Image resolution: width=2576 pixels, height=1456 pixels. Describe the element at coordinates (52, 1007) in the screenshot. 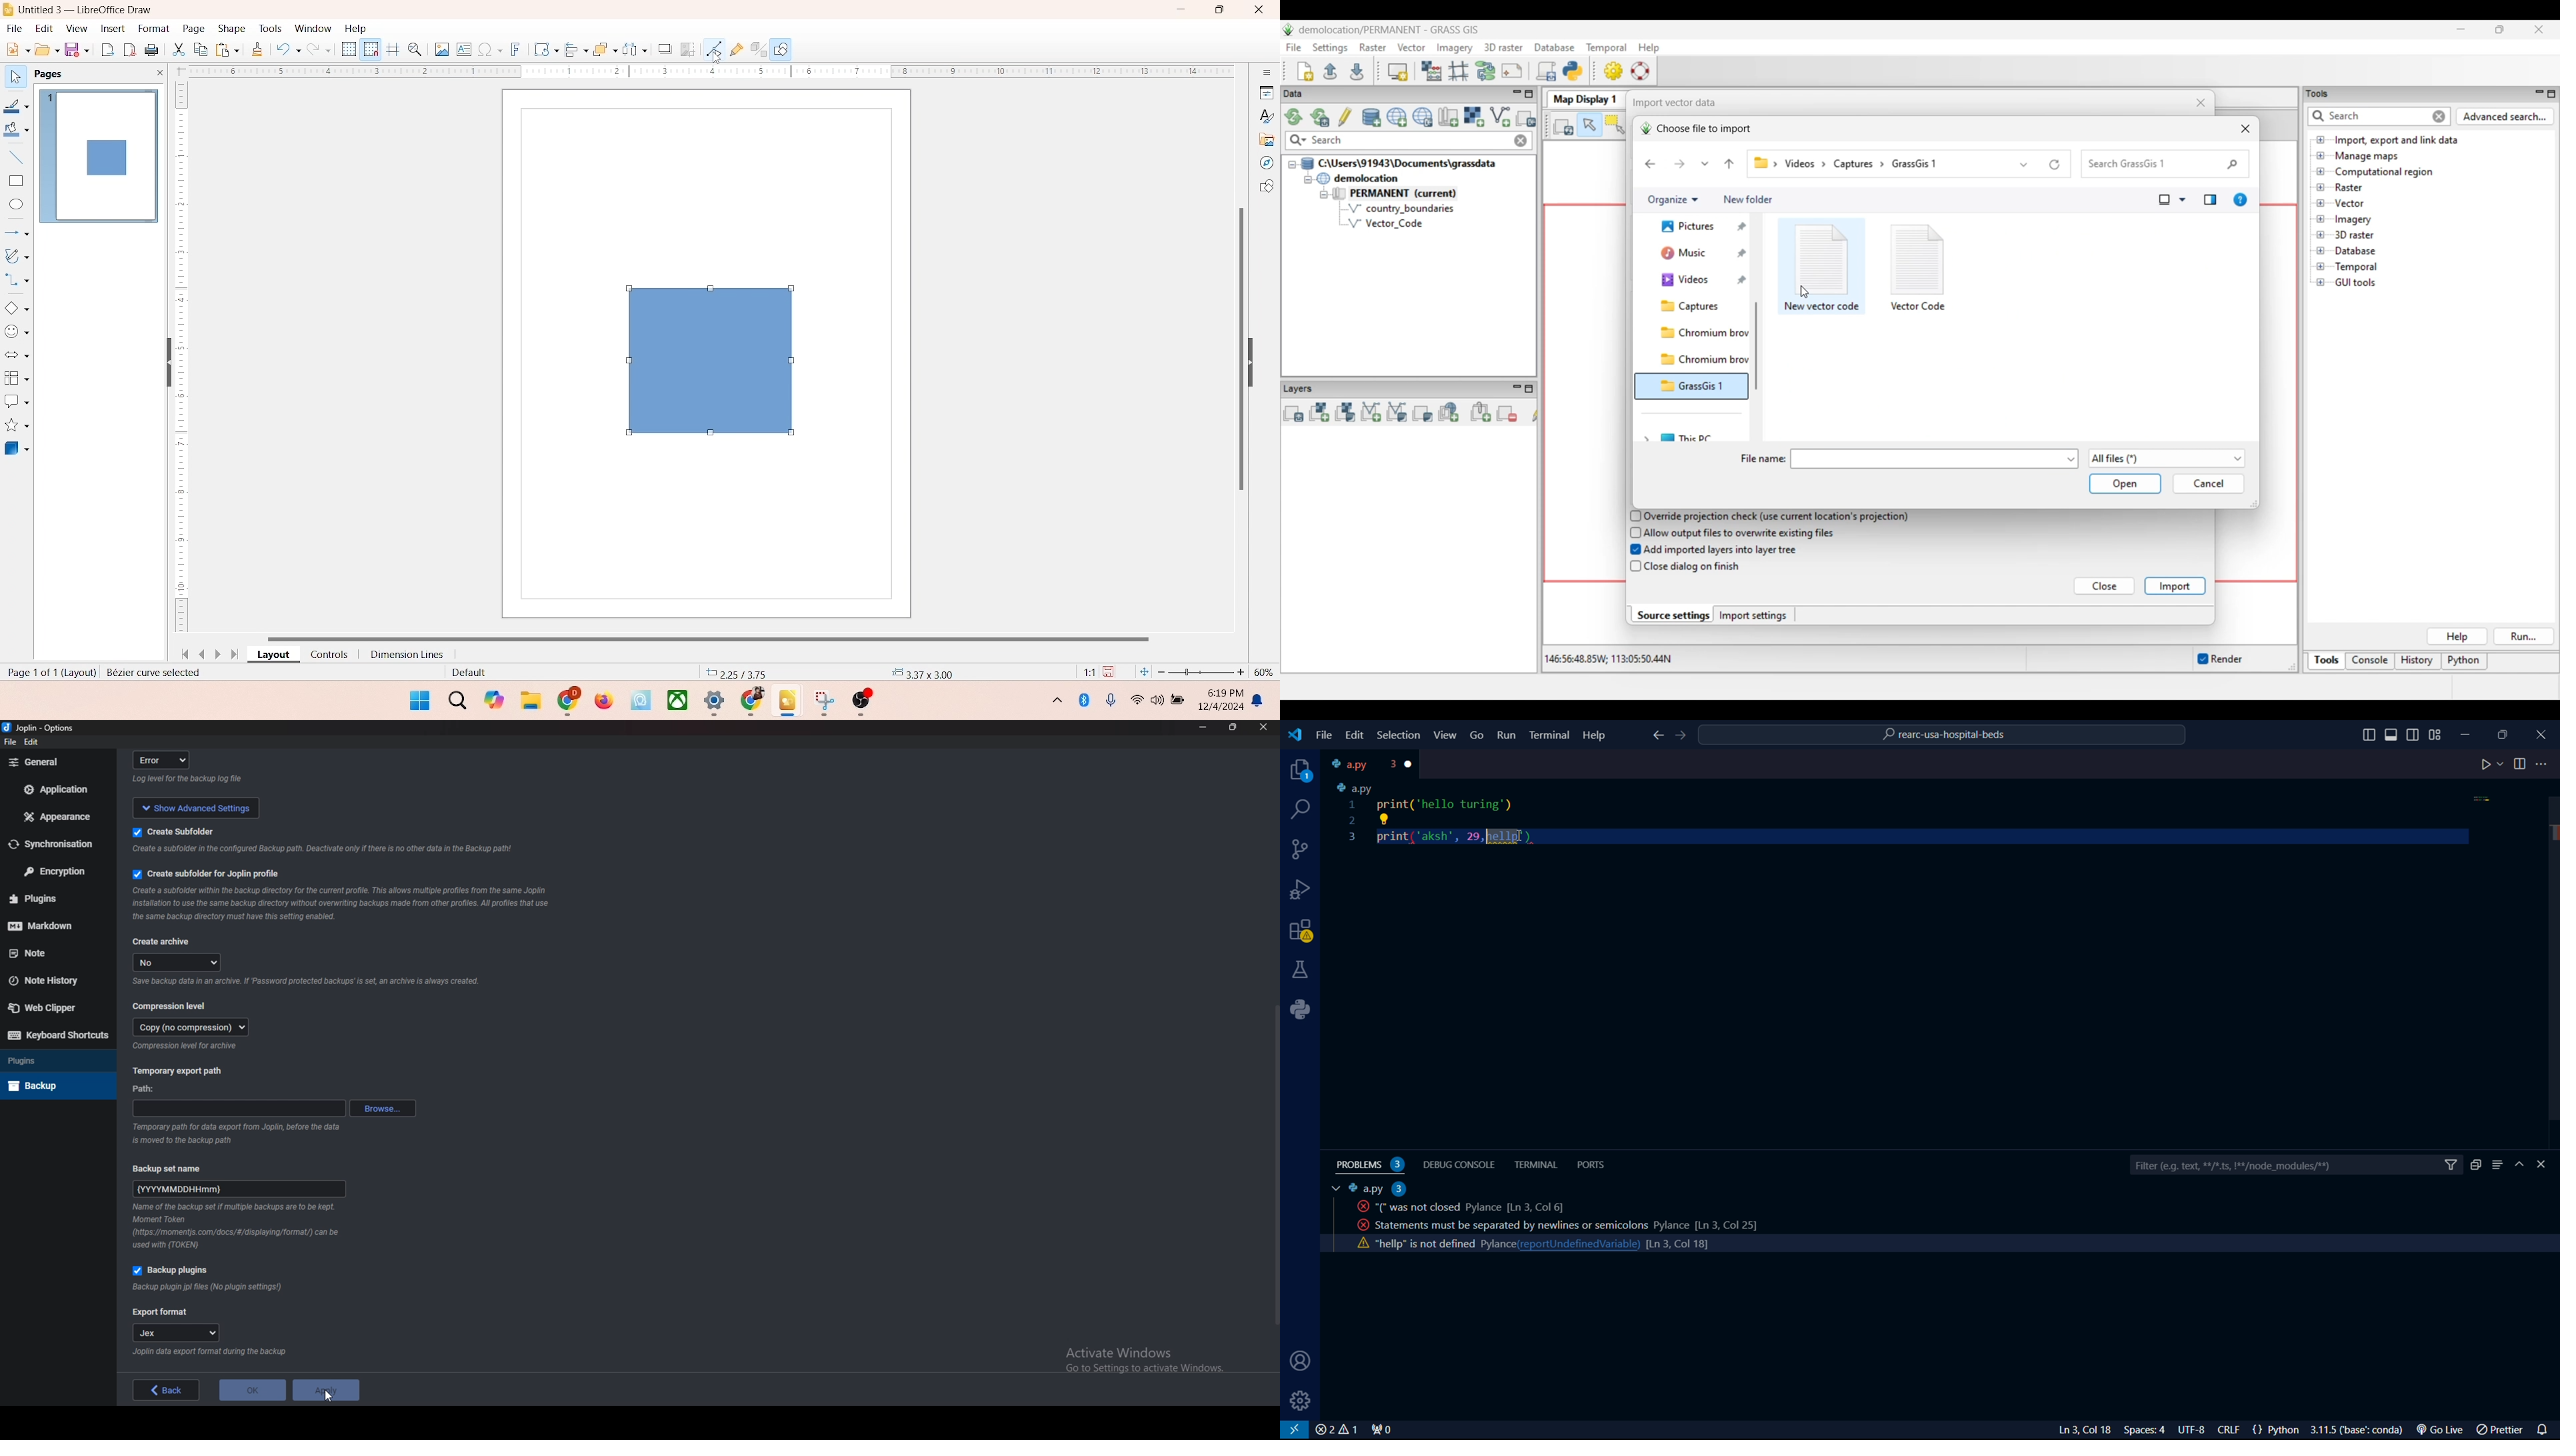

I see `Web Clipper` at that location.